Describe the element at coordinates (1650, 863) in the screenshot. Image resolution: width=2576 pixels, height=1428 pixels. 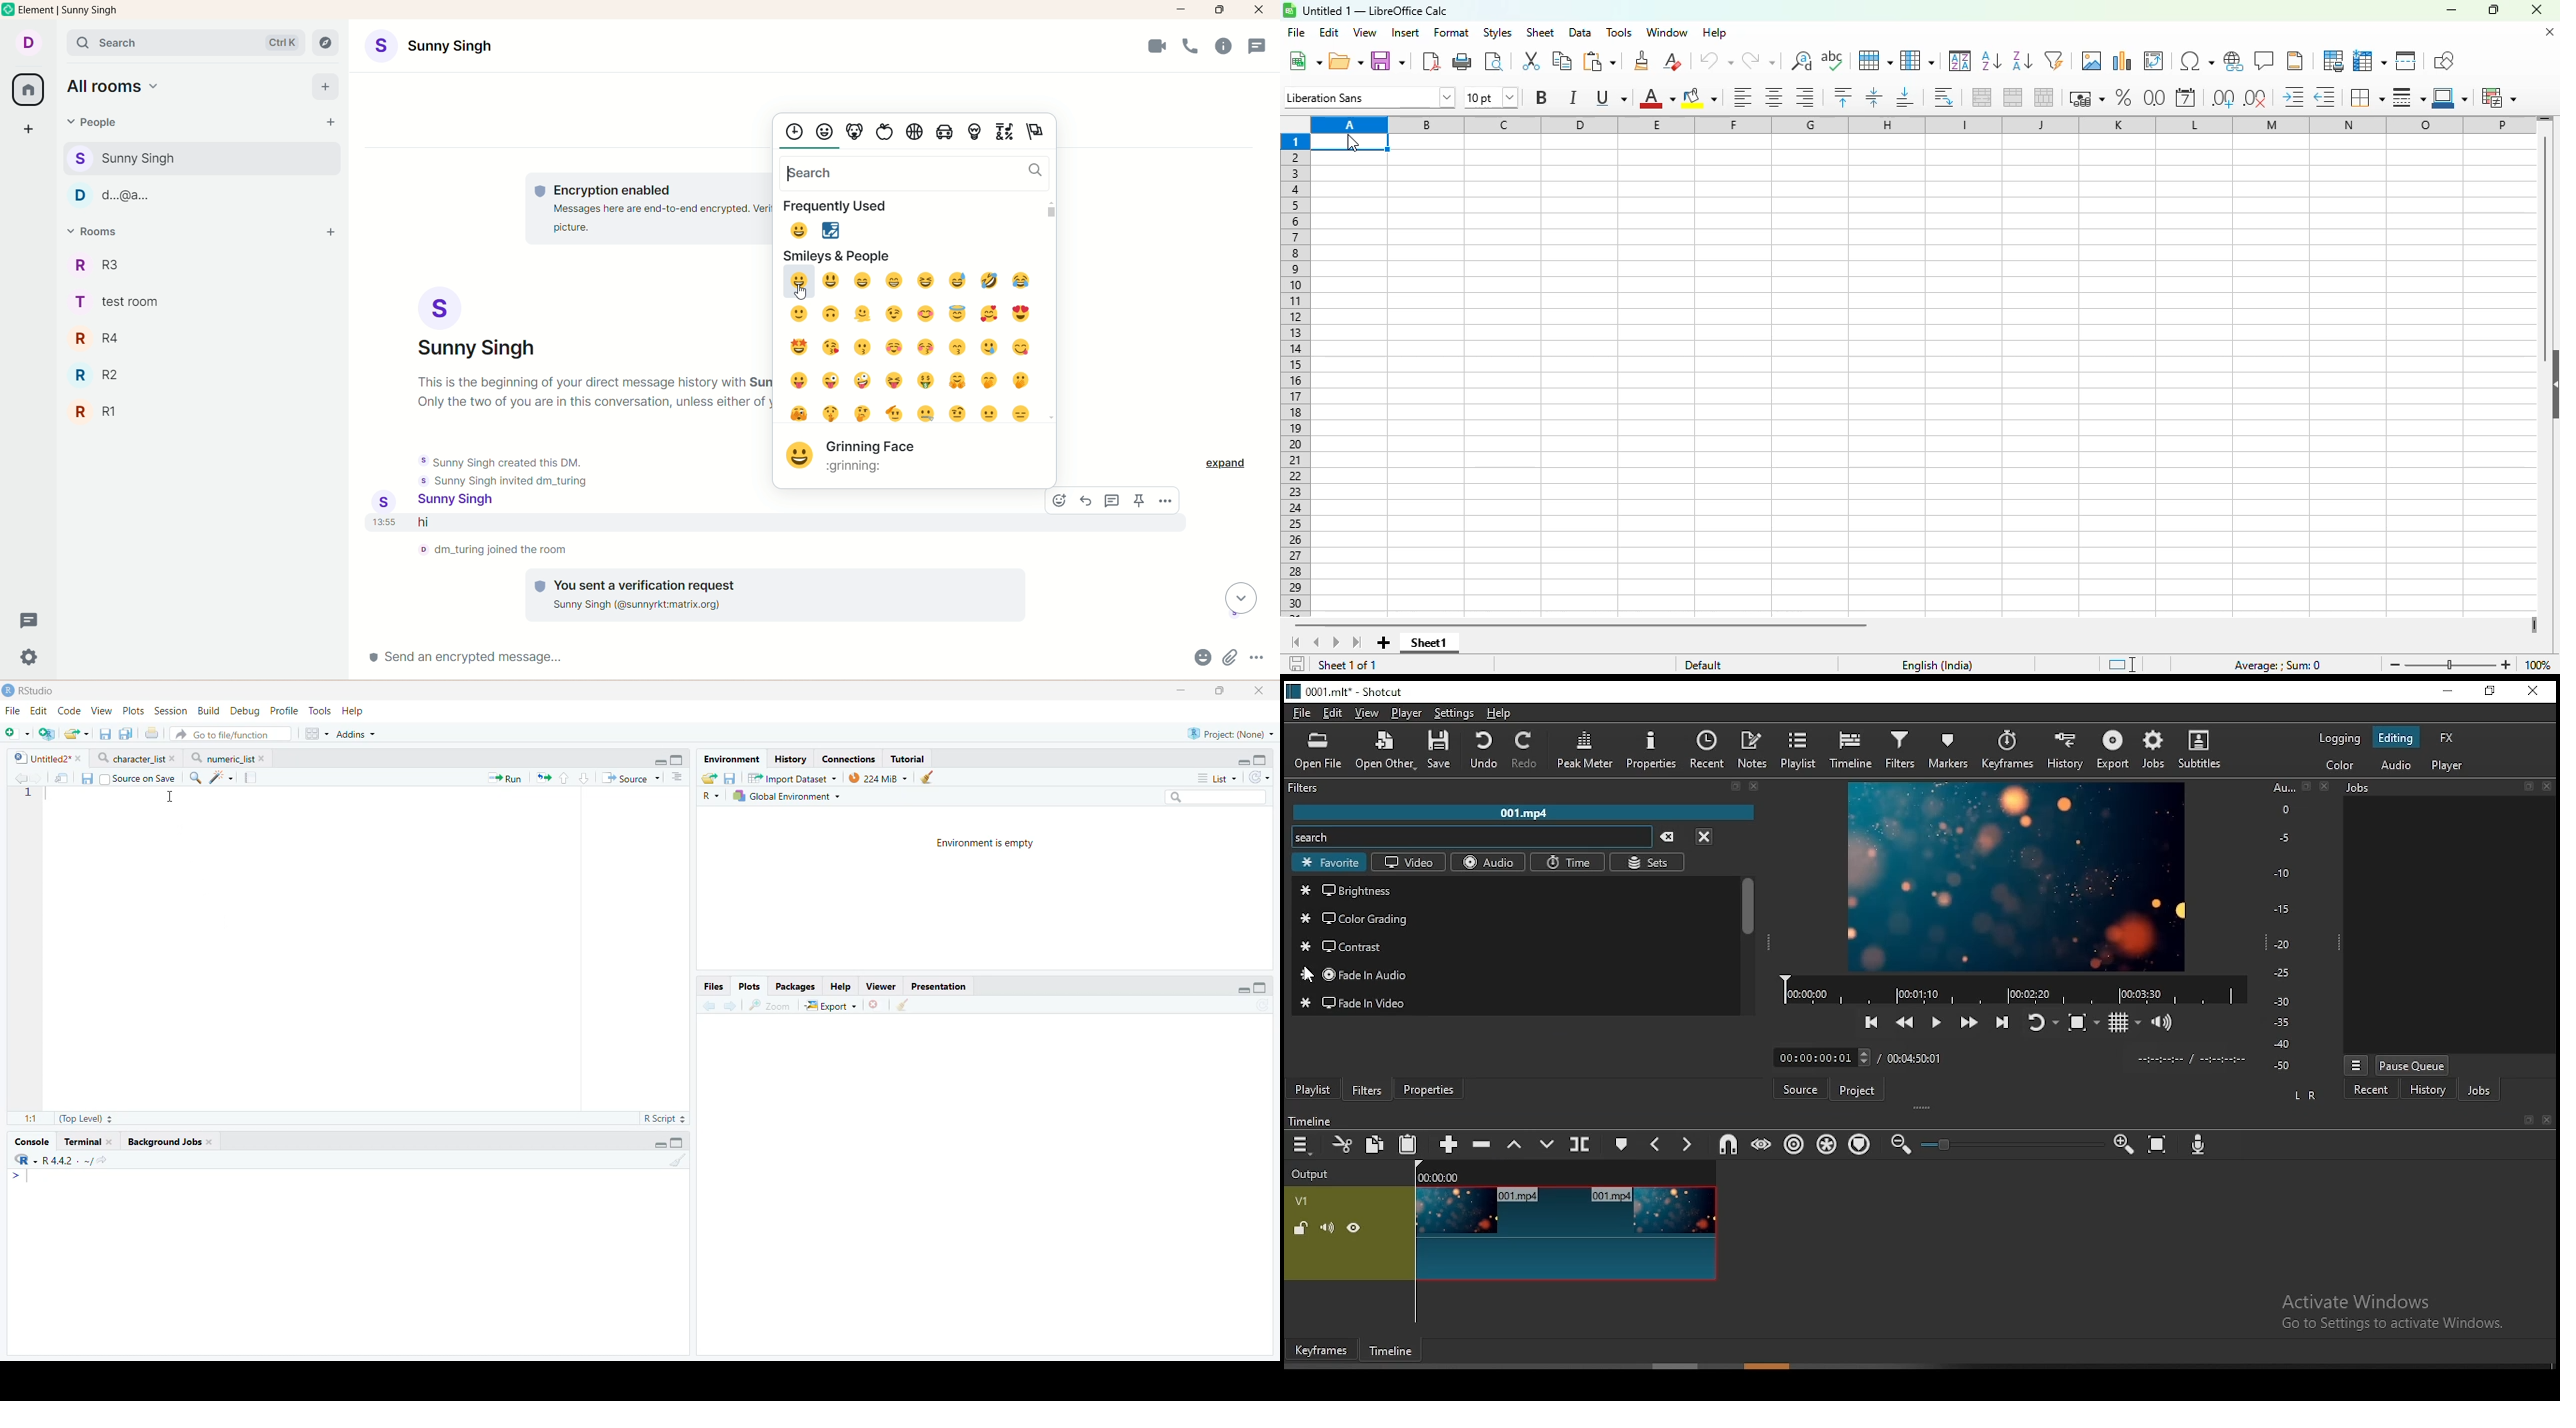
I see `sets` at that location.